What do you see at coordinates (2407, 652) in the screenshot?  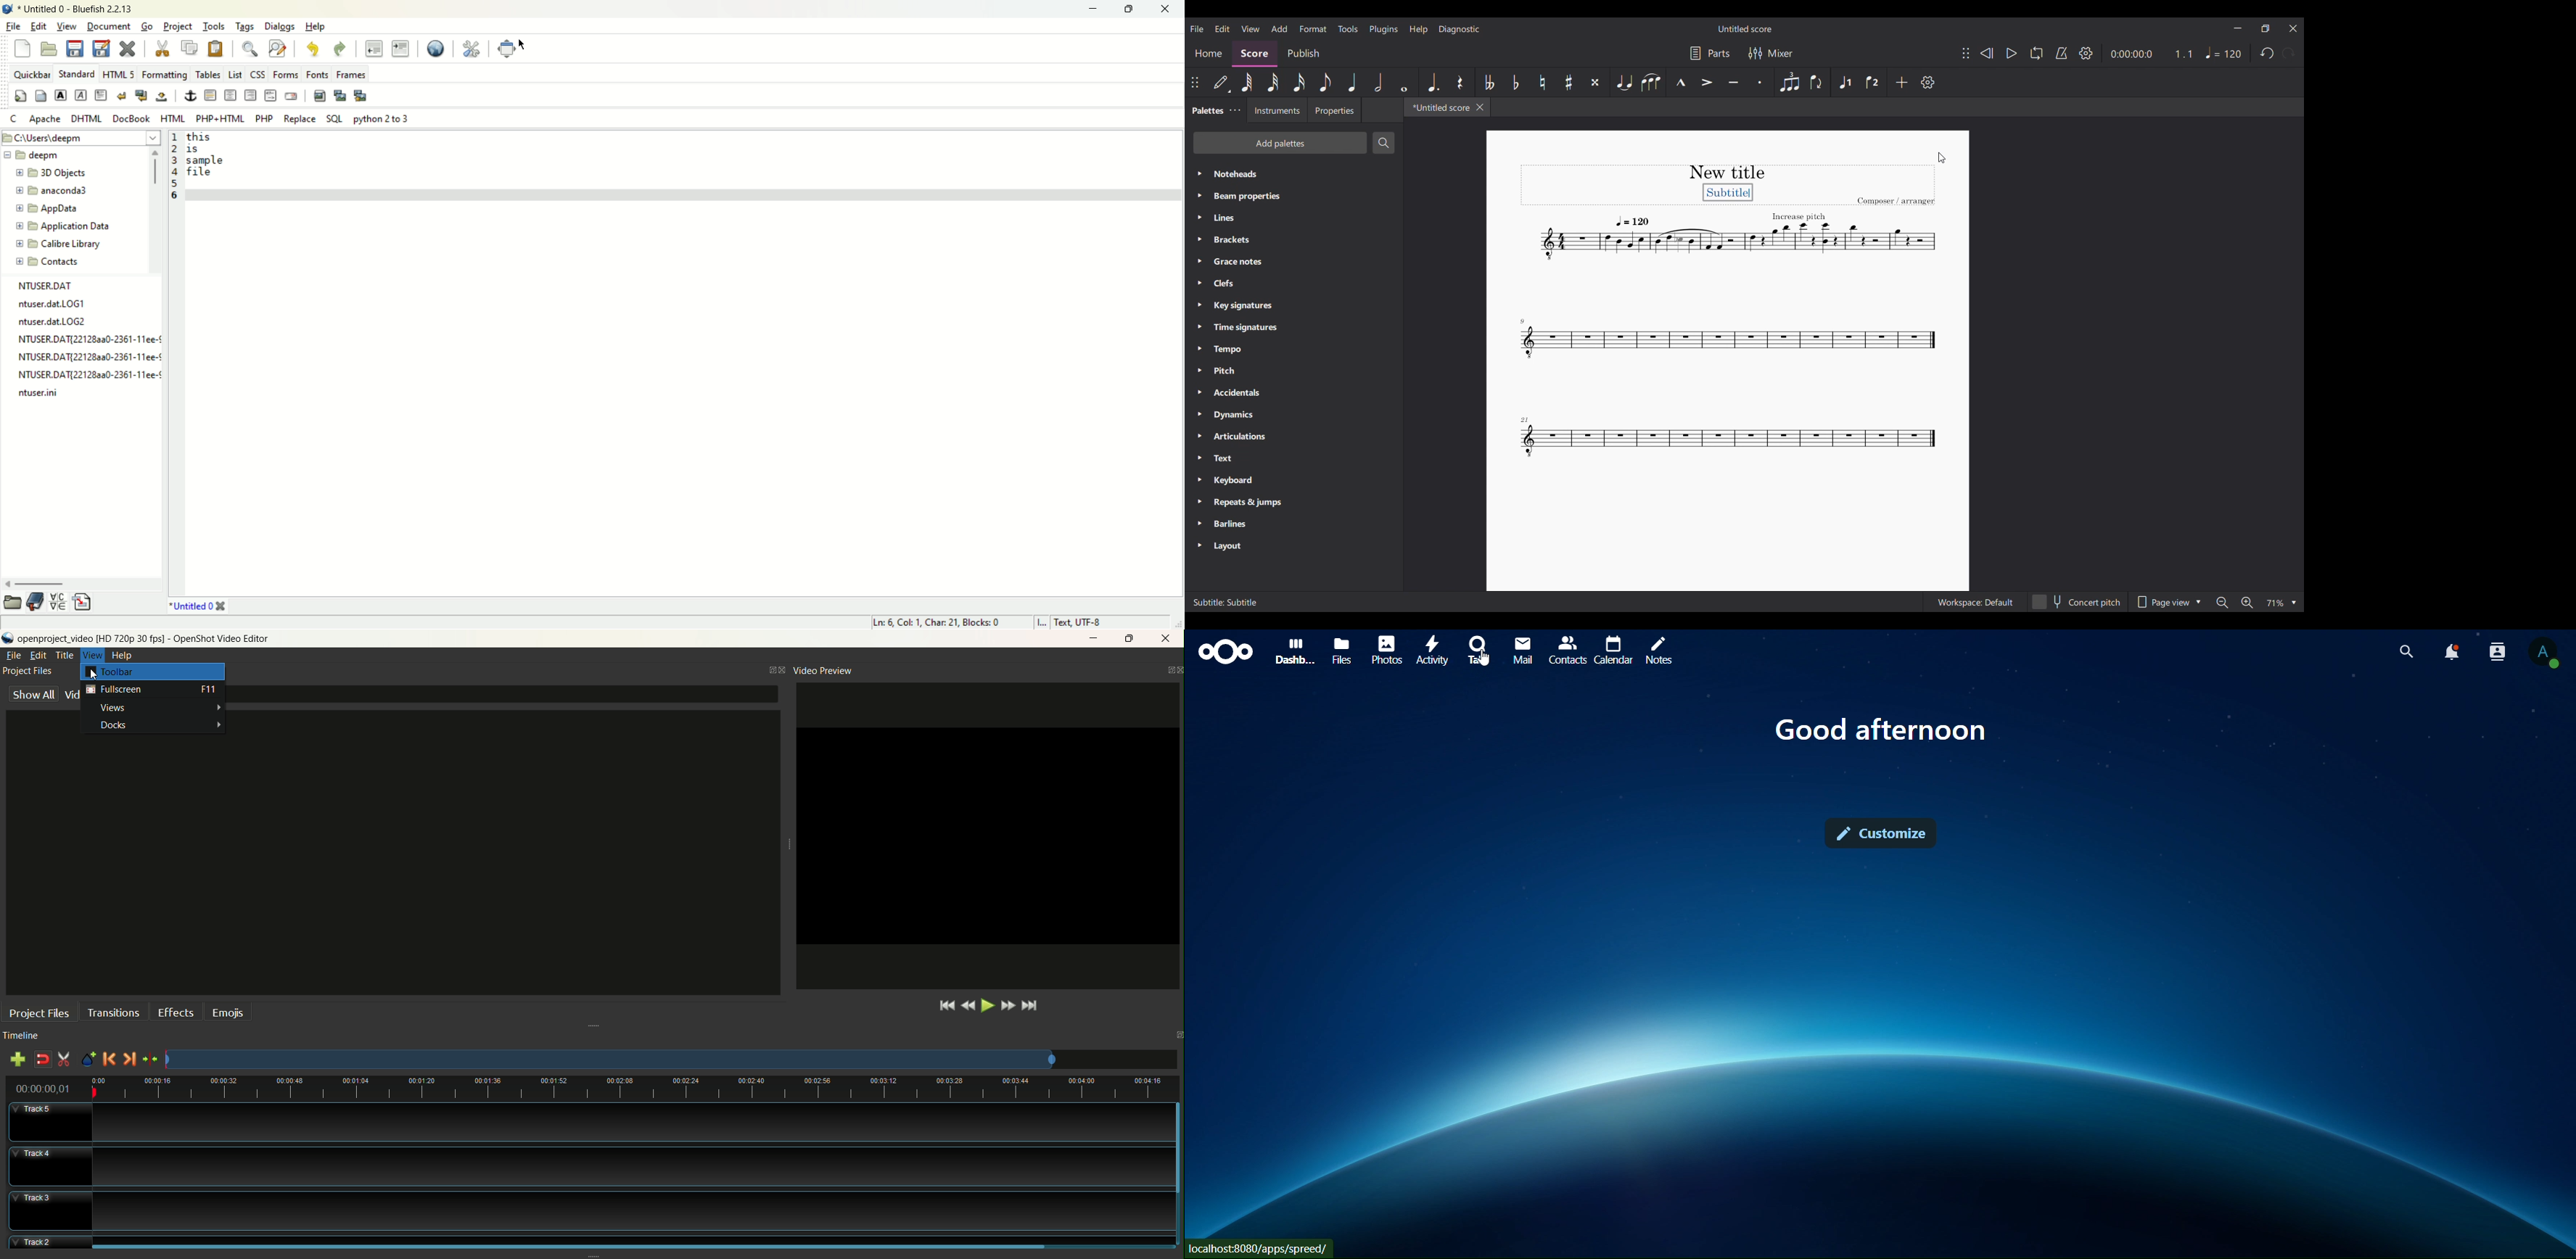 I see `search` at bounding box center [2407, 652].